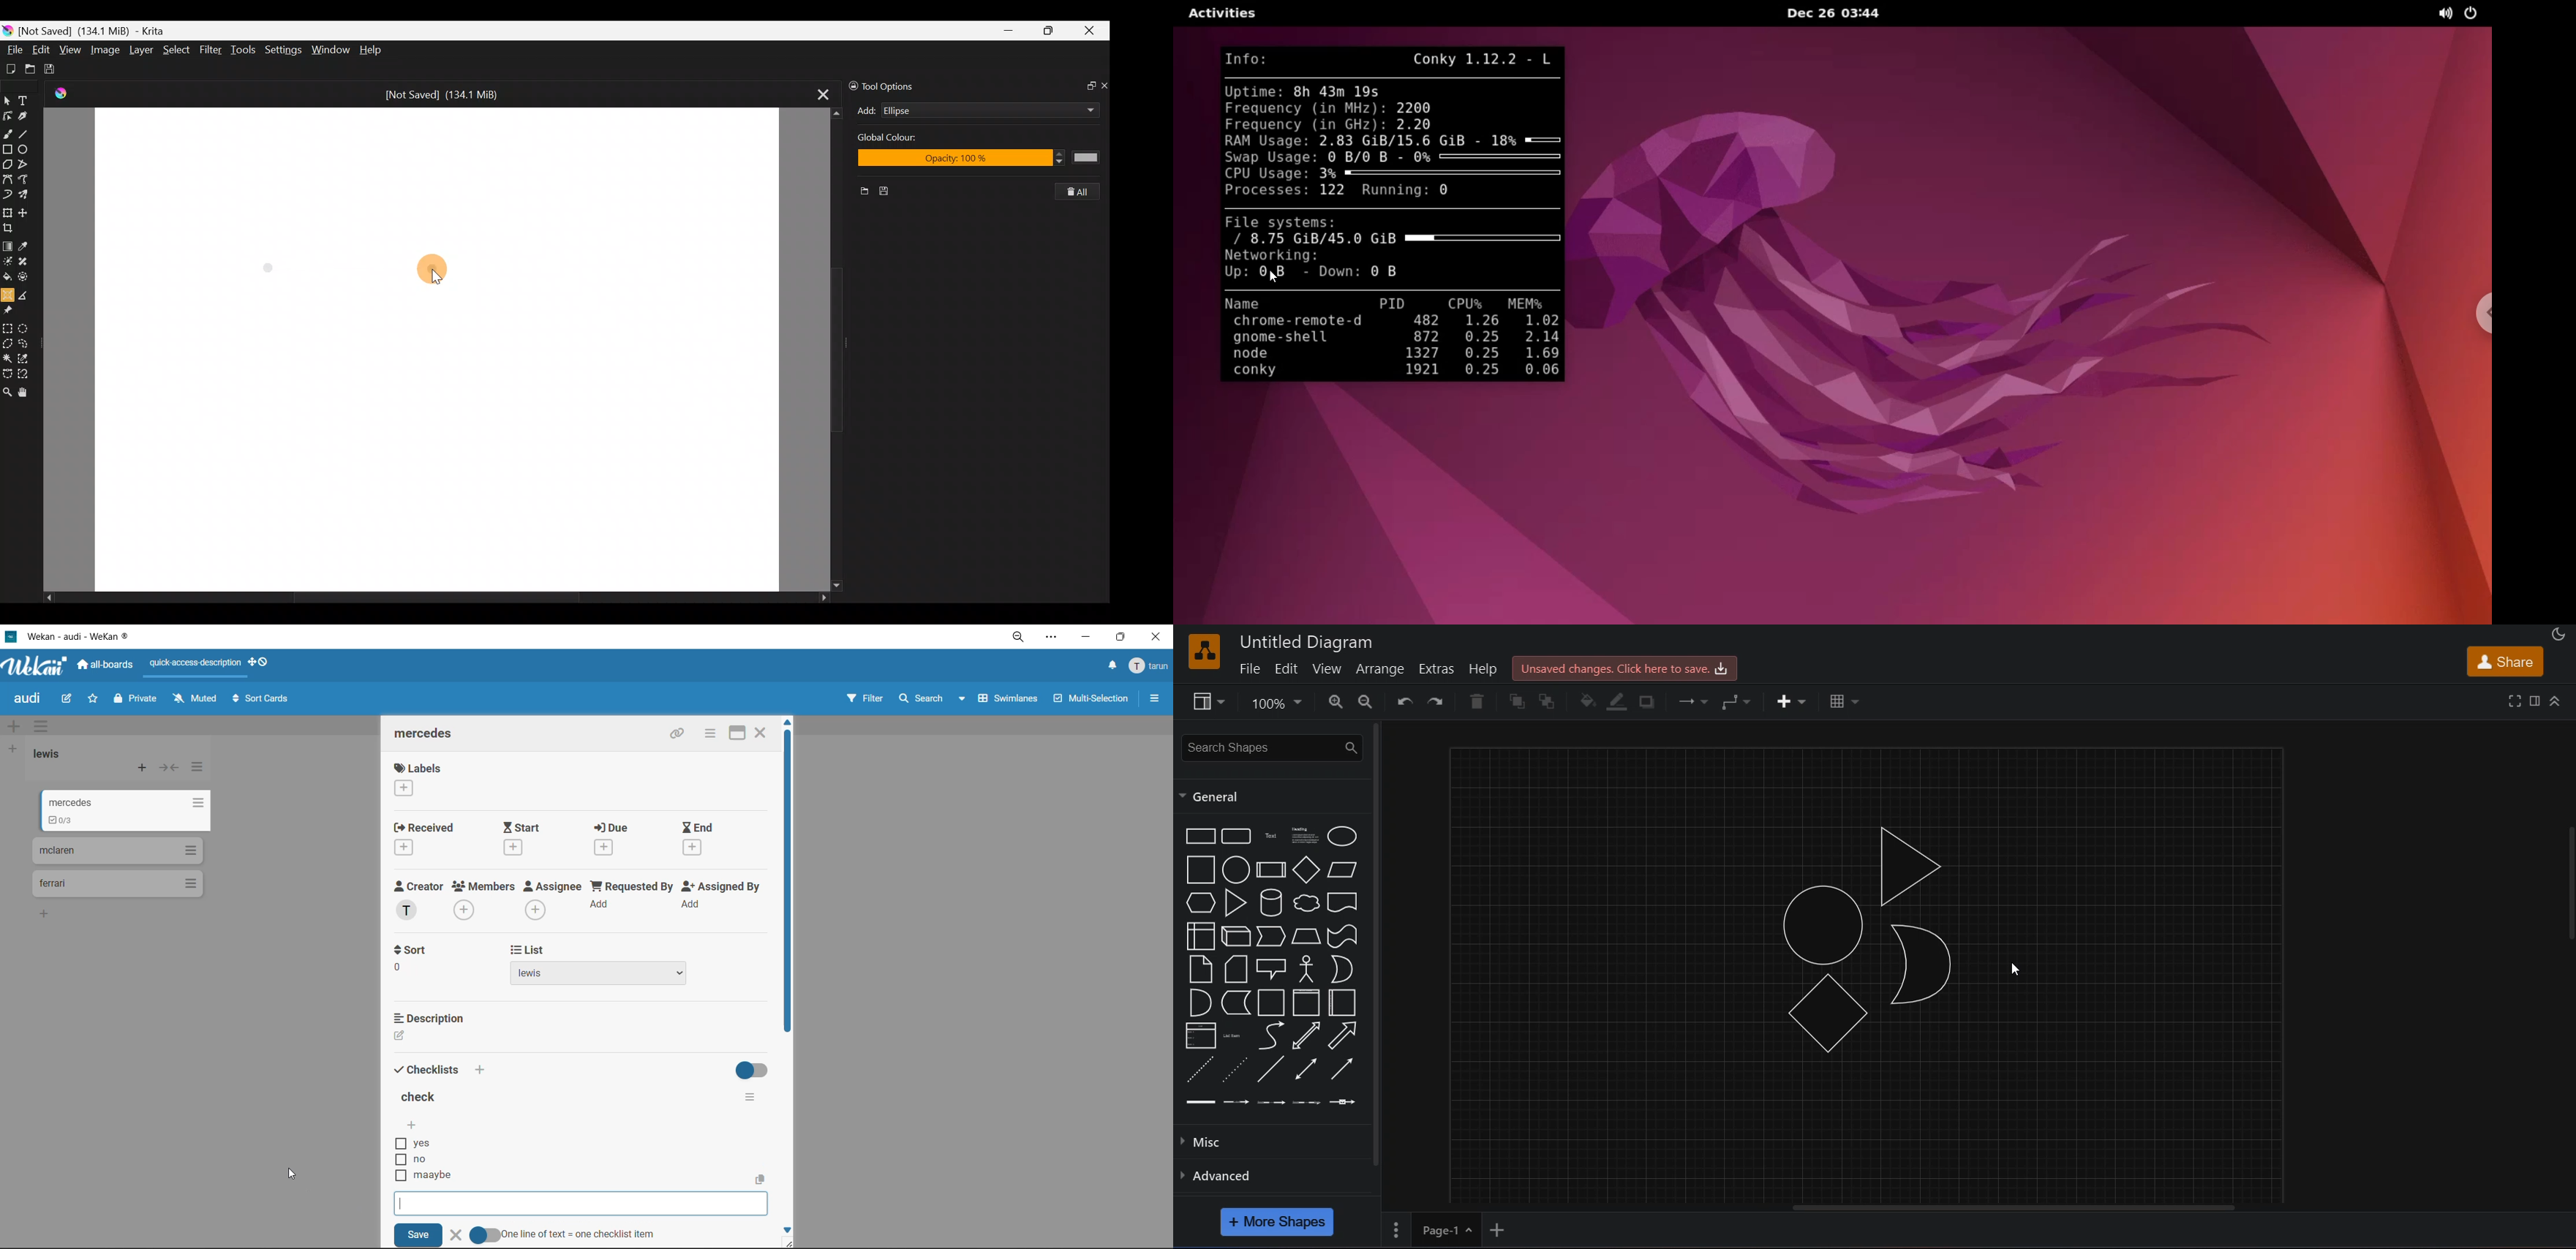  Describe the element at coordinates (1103, 85) in the screenshot. I see `Close docker` at that location.